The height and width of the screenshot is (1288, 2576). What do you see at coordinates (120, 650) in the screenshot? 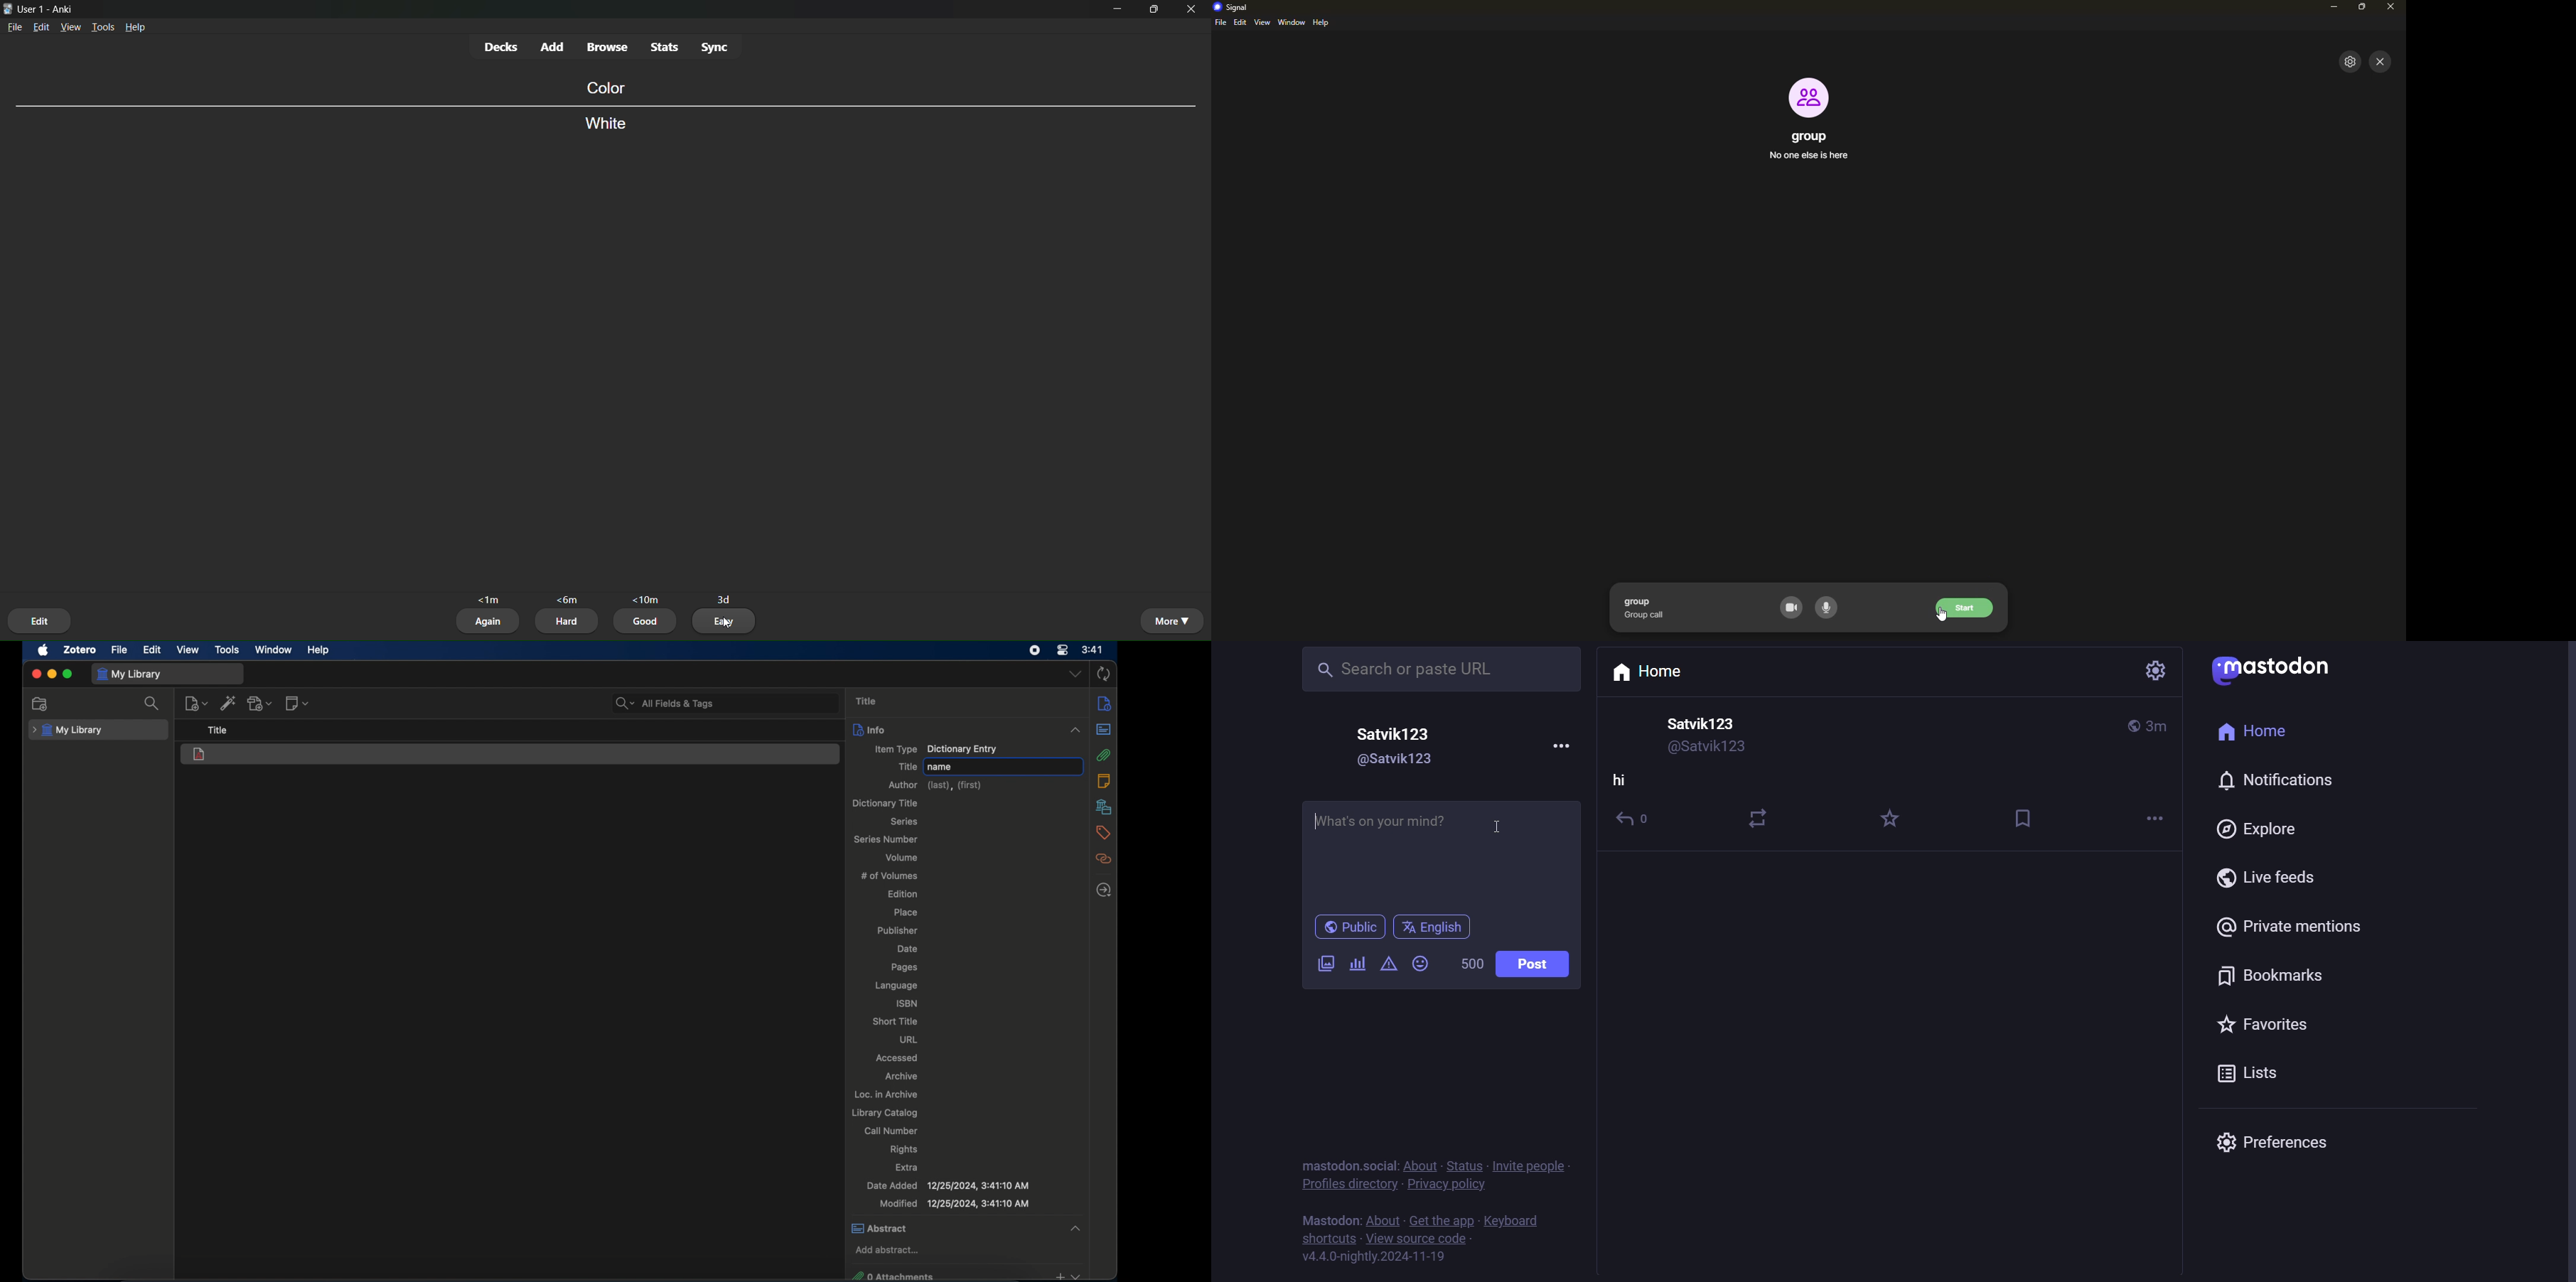
I see `file` at bounding box center [120, 650].